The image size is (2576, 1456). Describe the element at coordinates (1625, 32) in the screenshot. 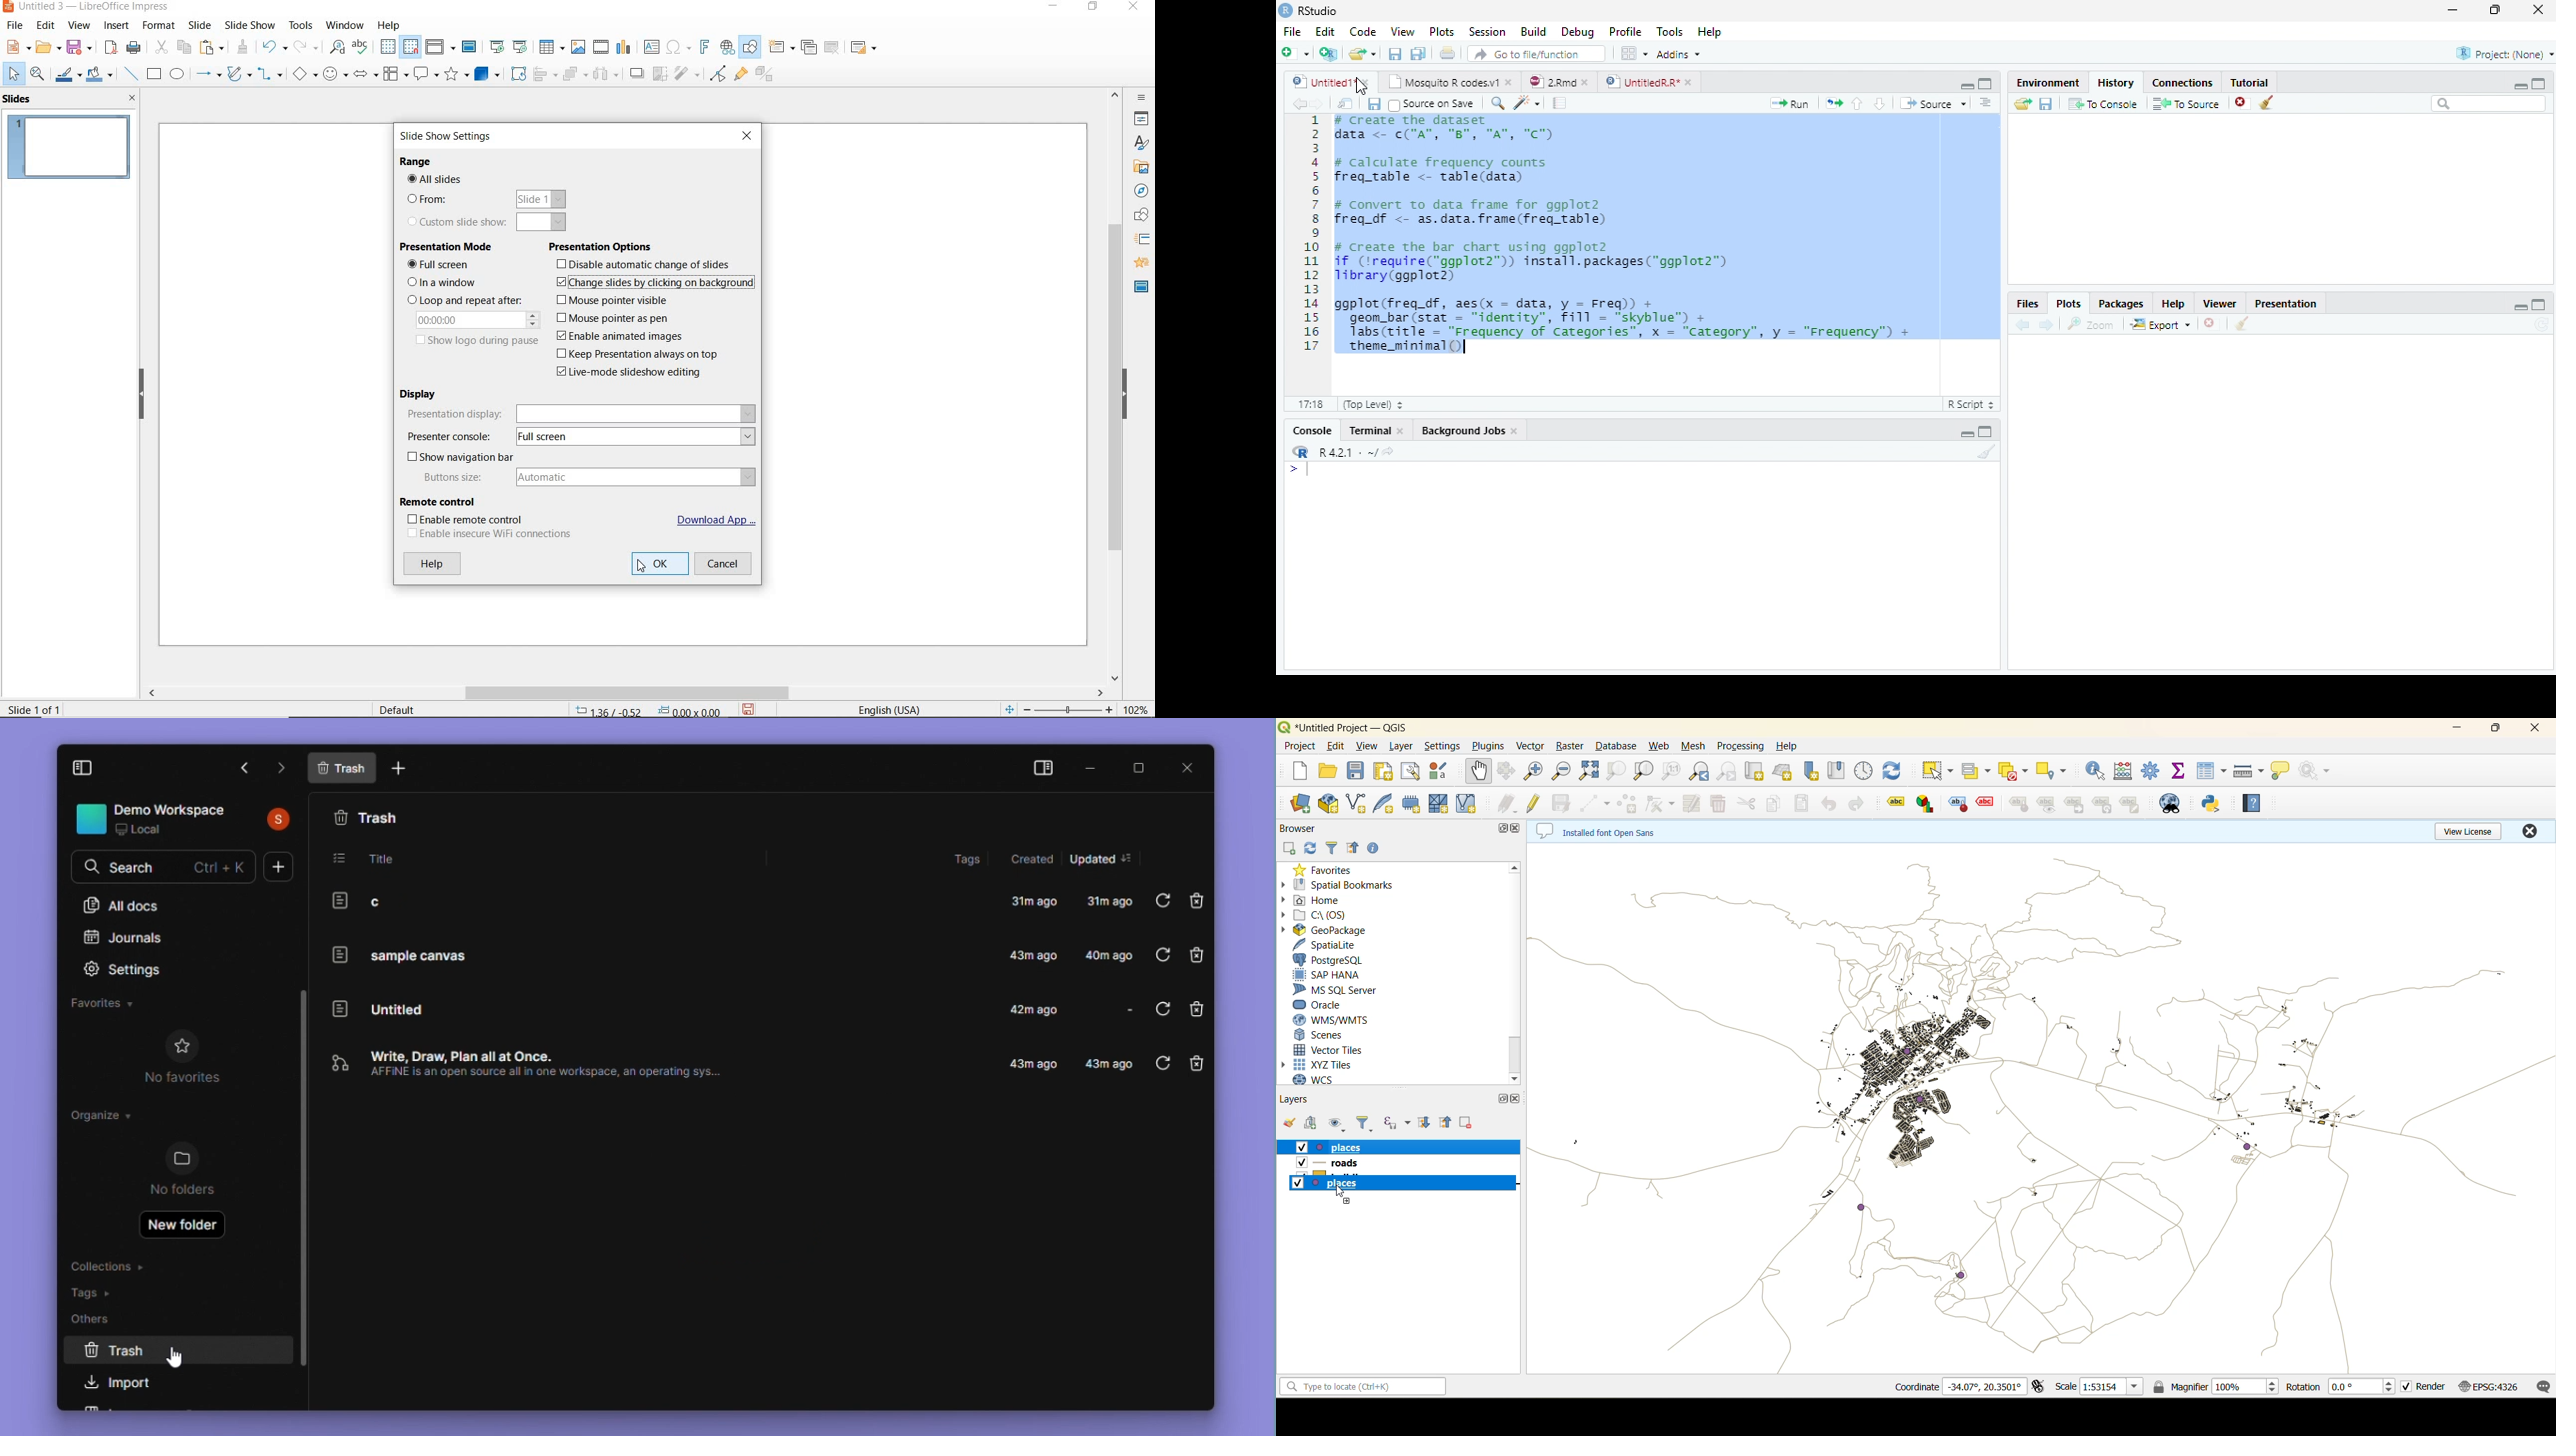

I see `Profile` at that location.